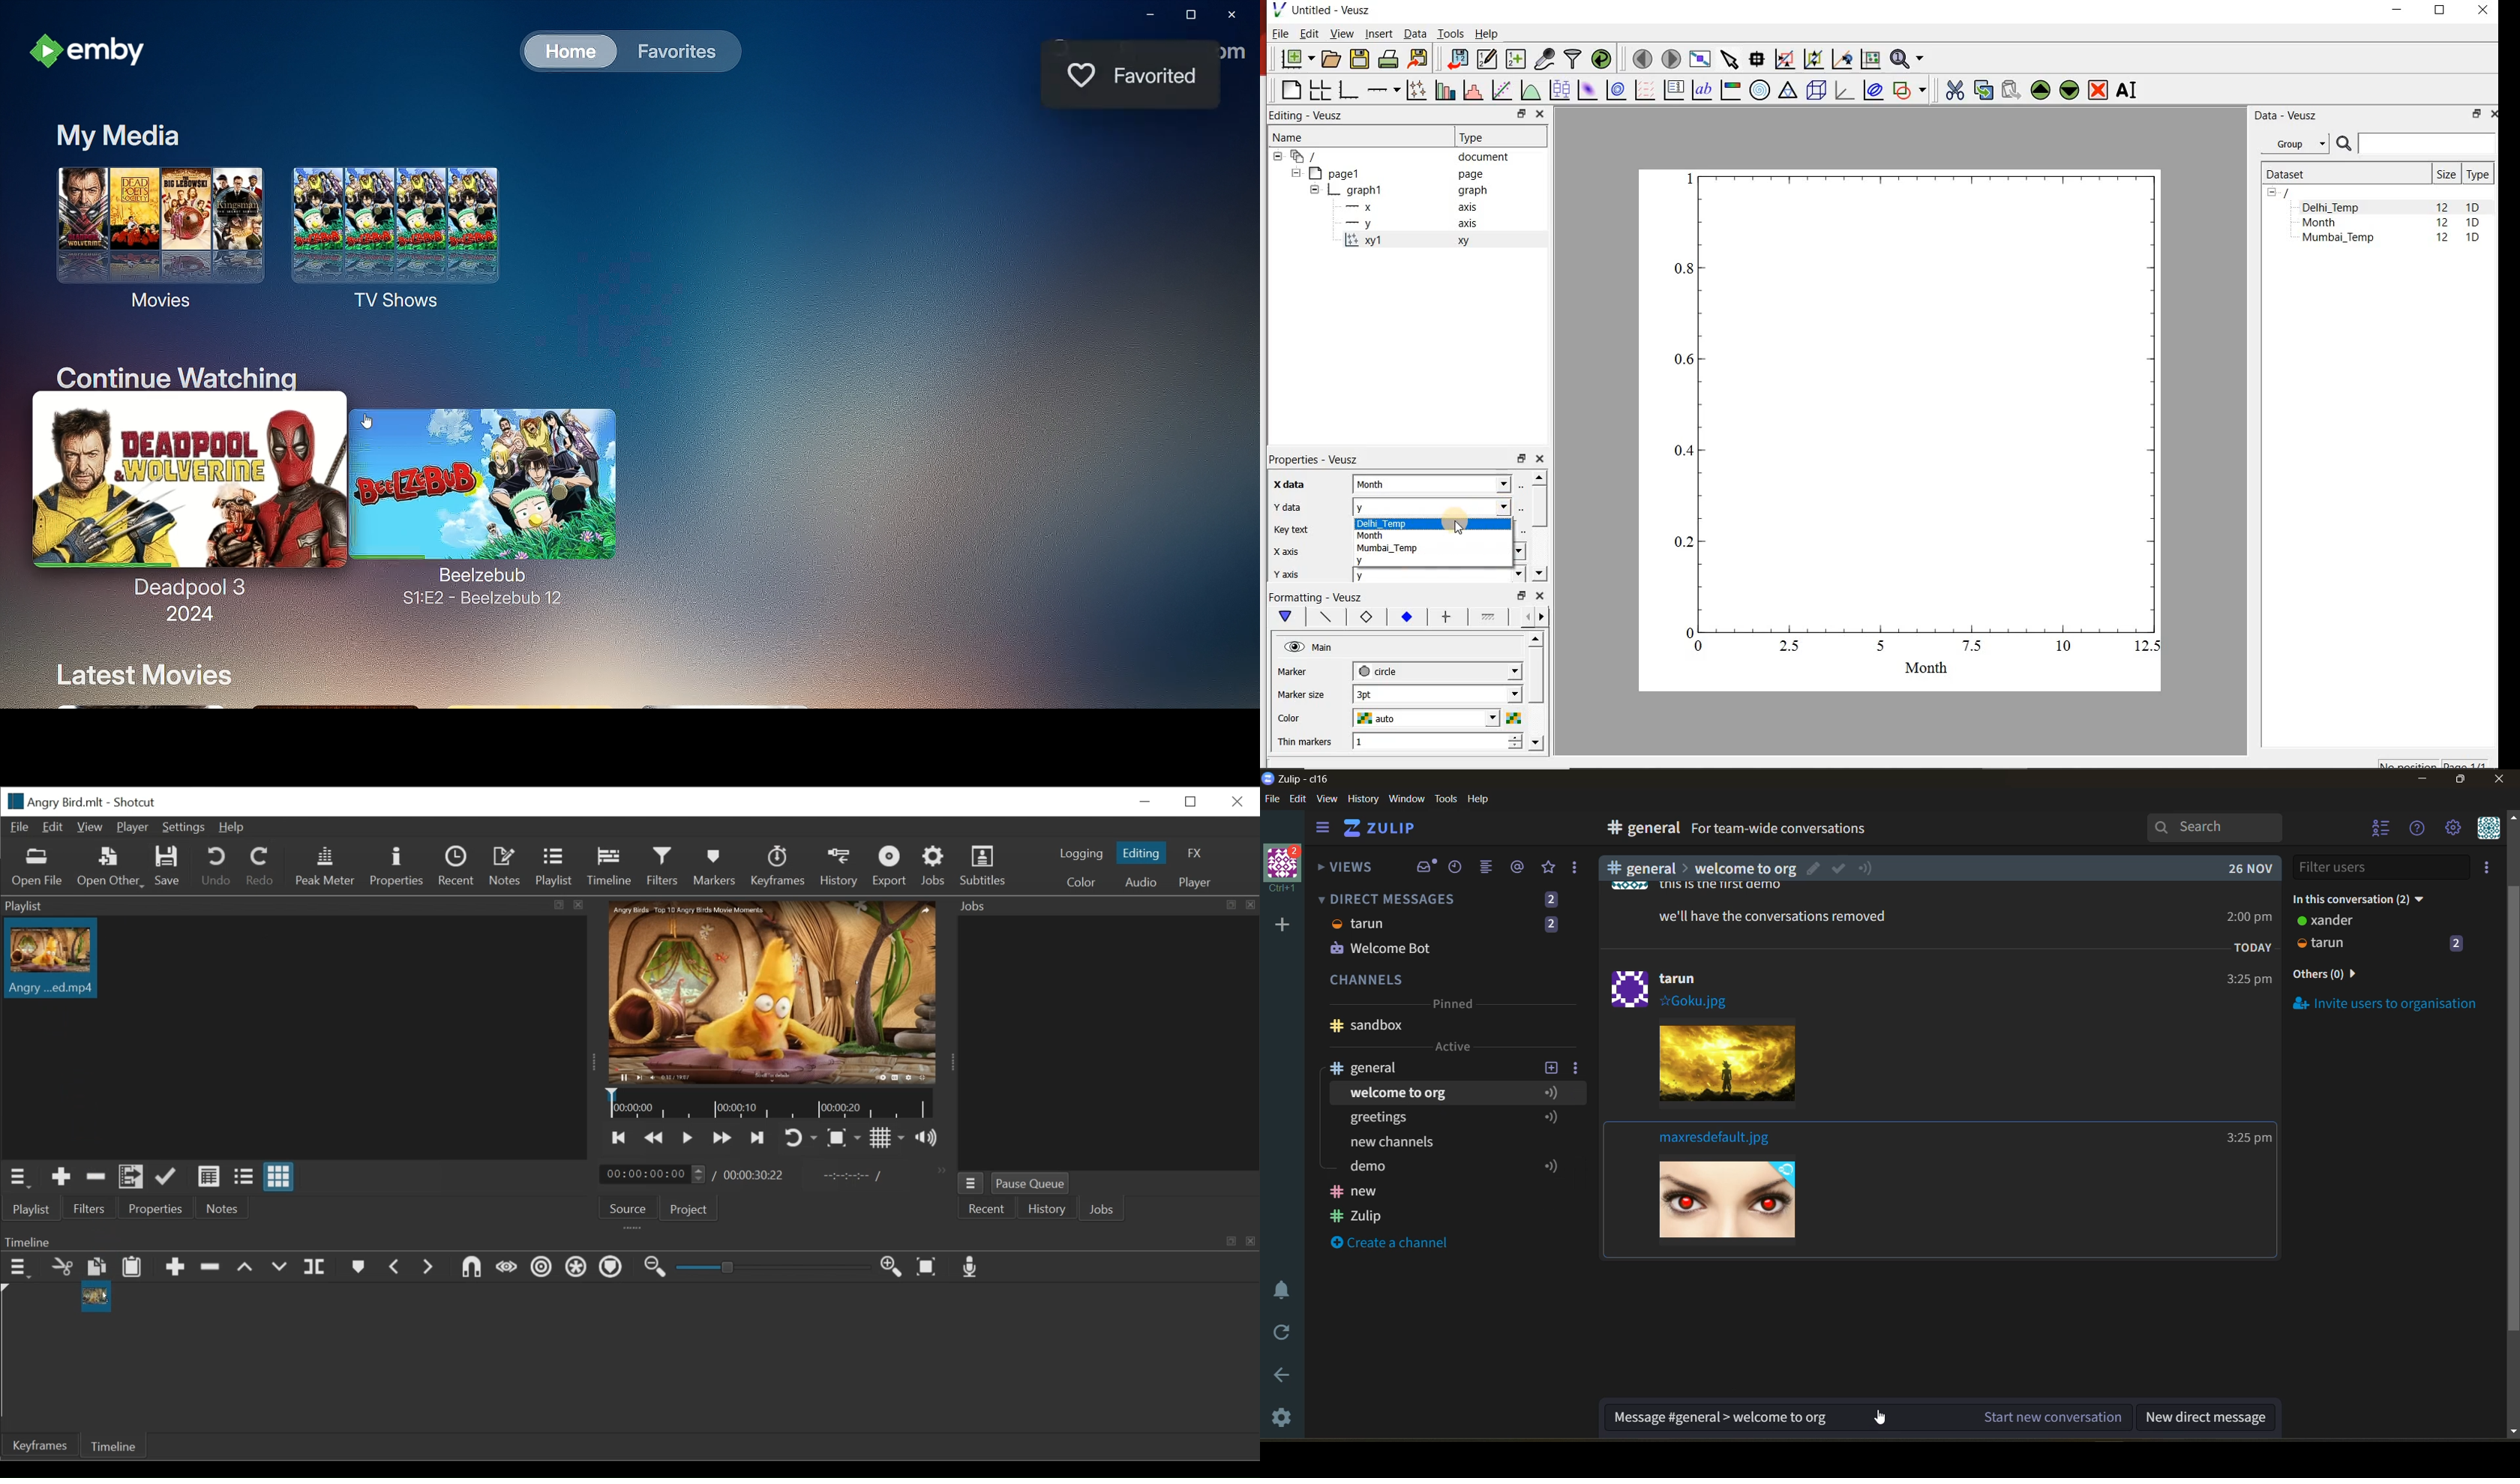 Image resolution: width=2520 pixels, height=1484 pixels. What do you see at coordinates (1389, 832) in the screenshot?
I see `home view` at bounding box center [1389, 832].